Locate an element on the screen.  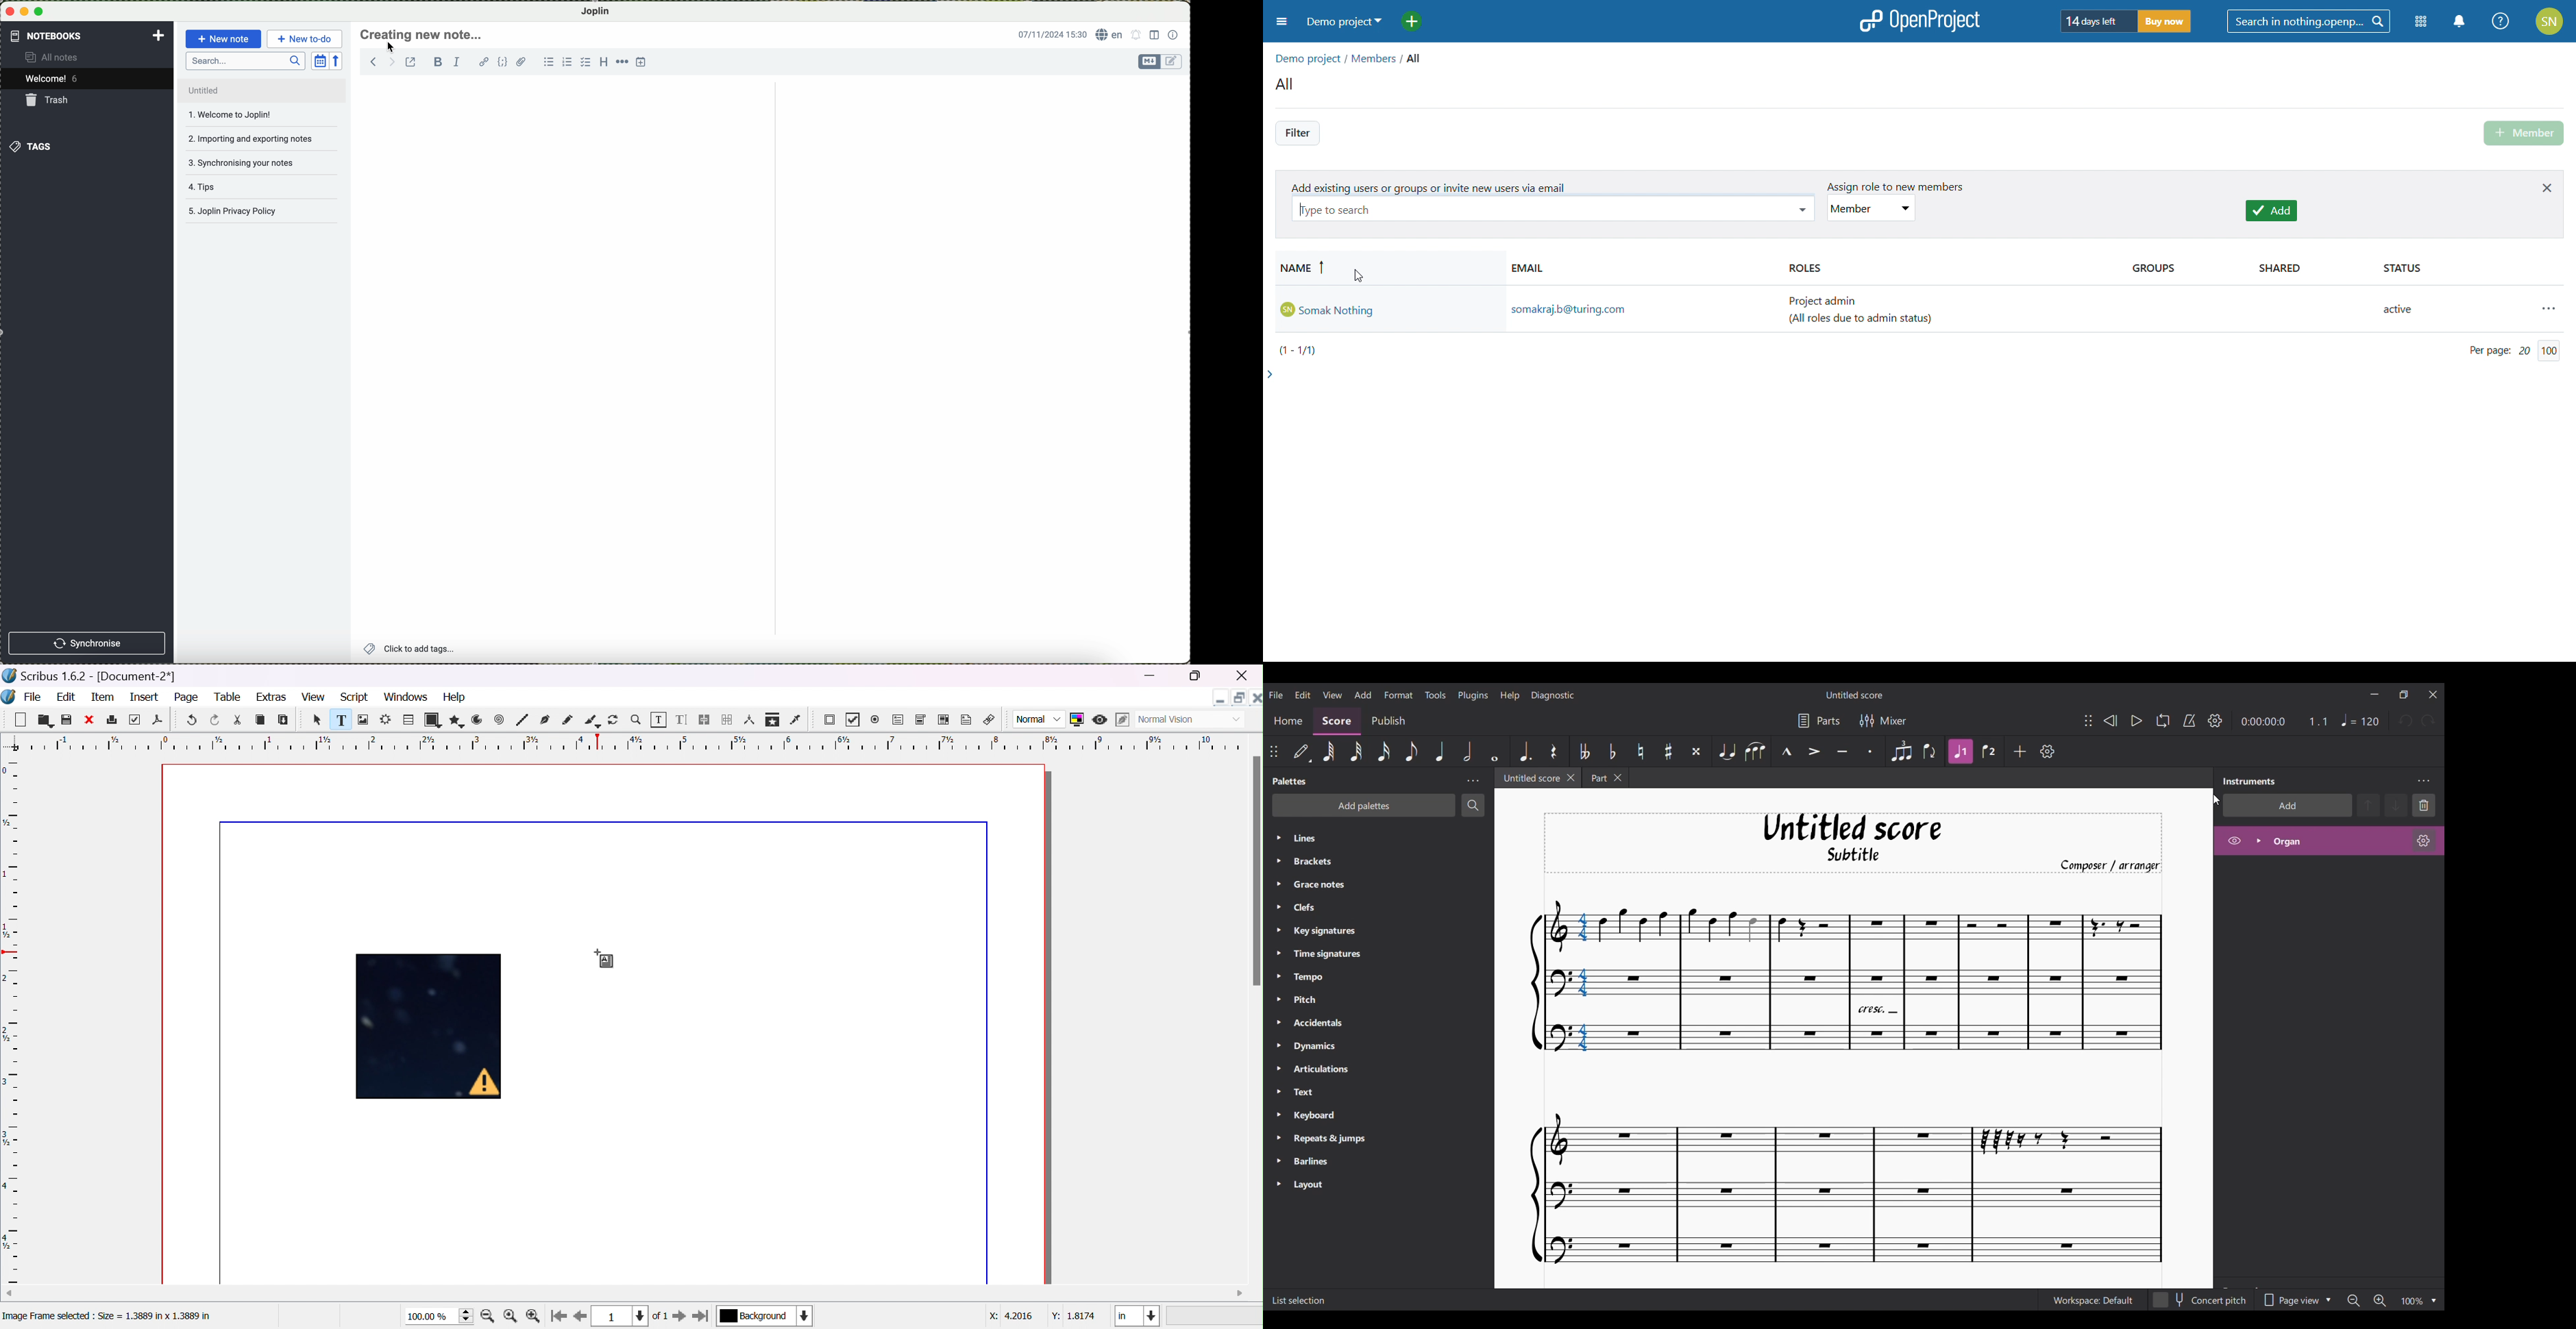
polygon is located at coordinates (456, 720).